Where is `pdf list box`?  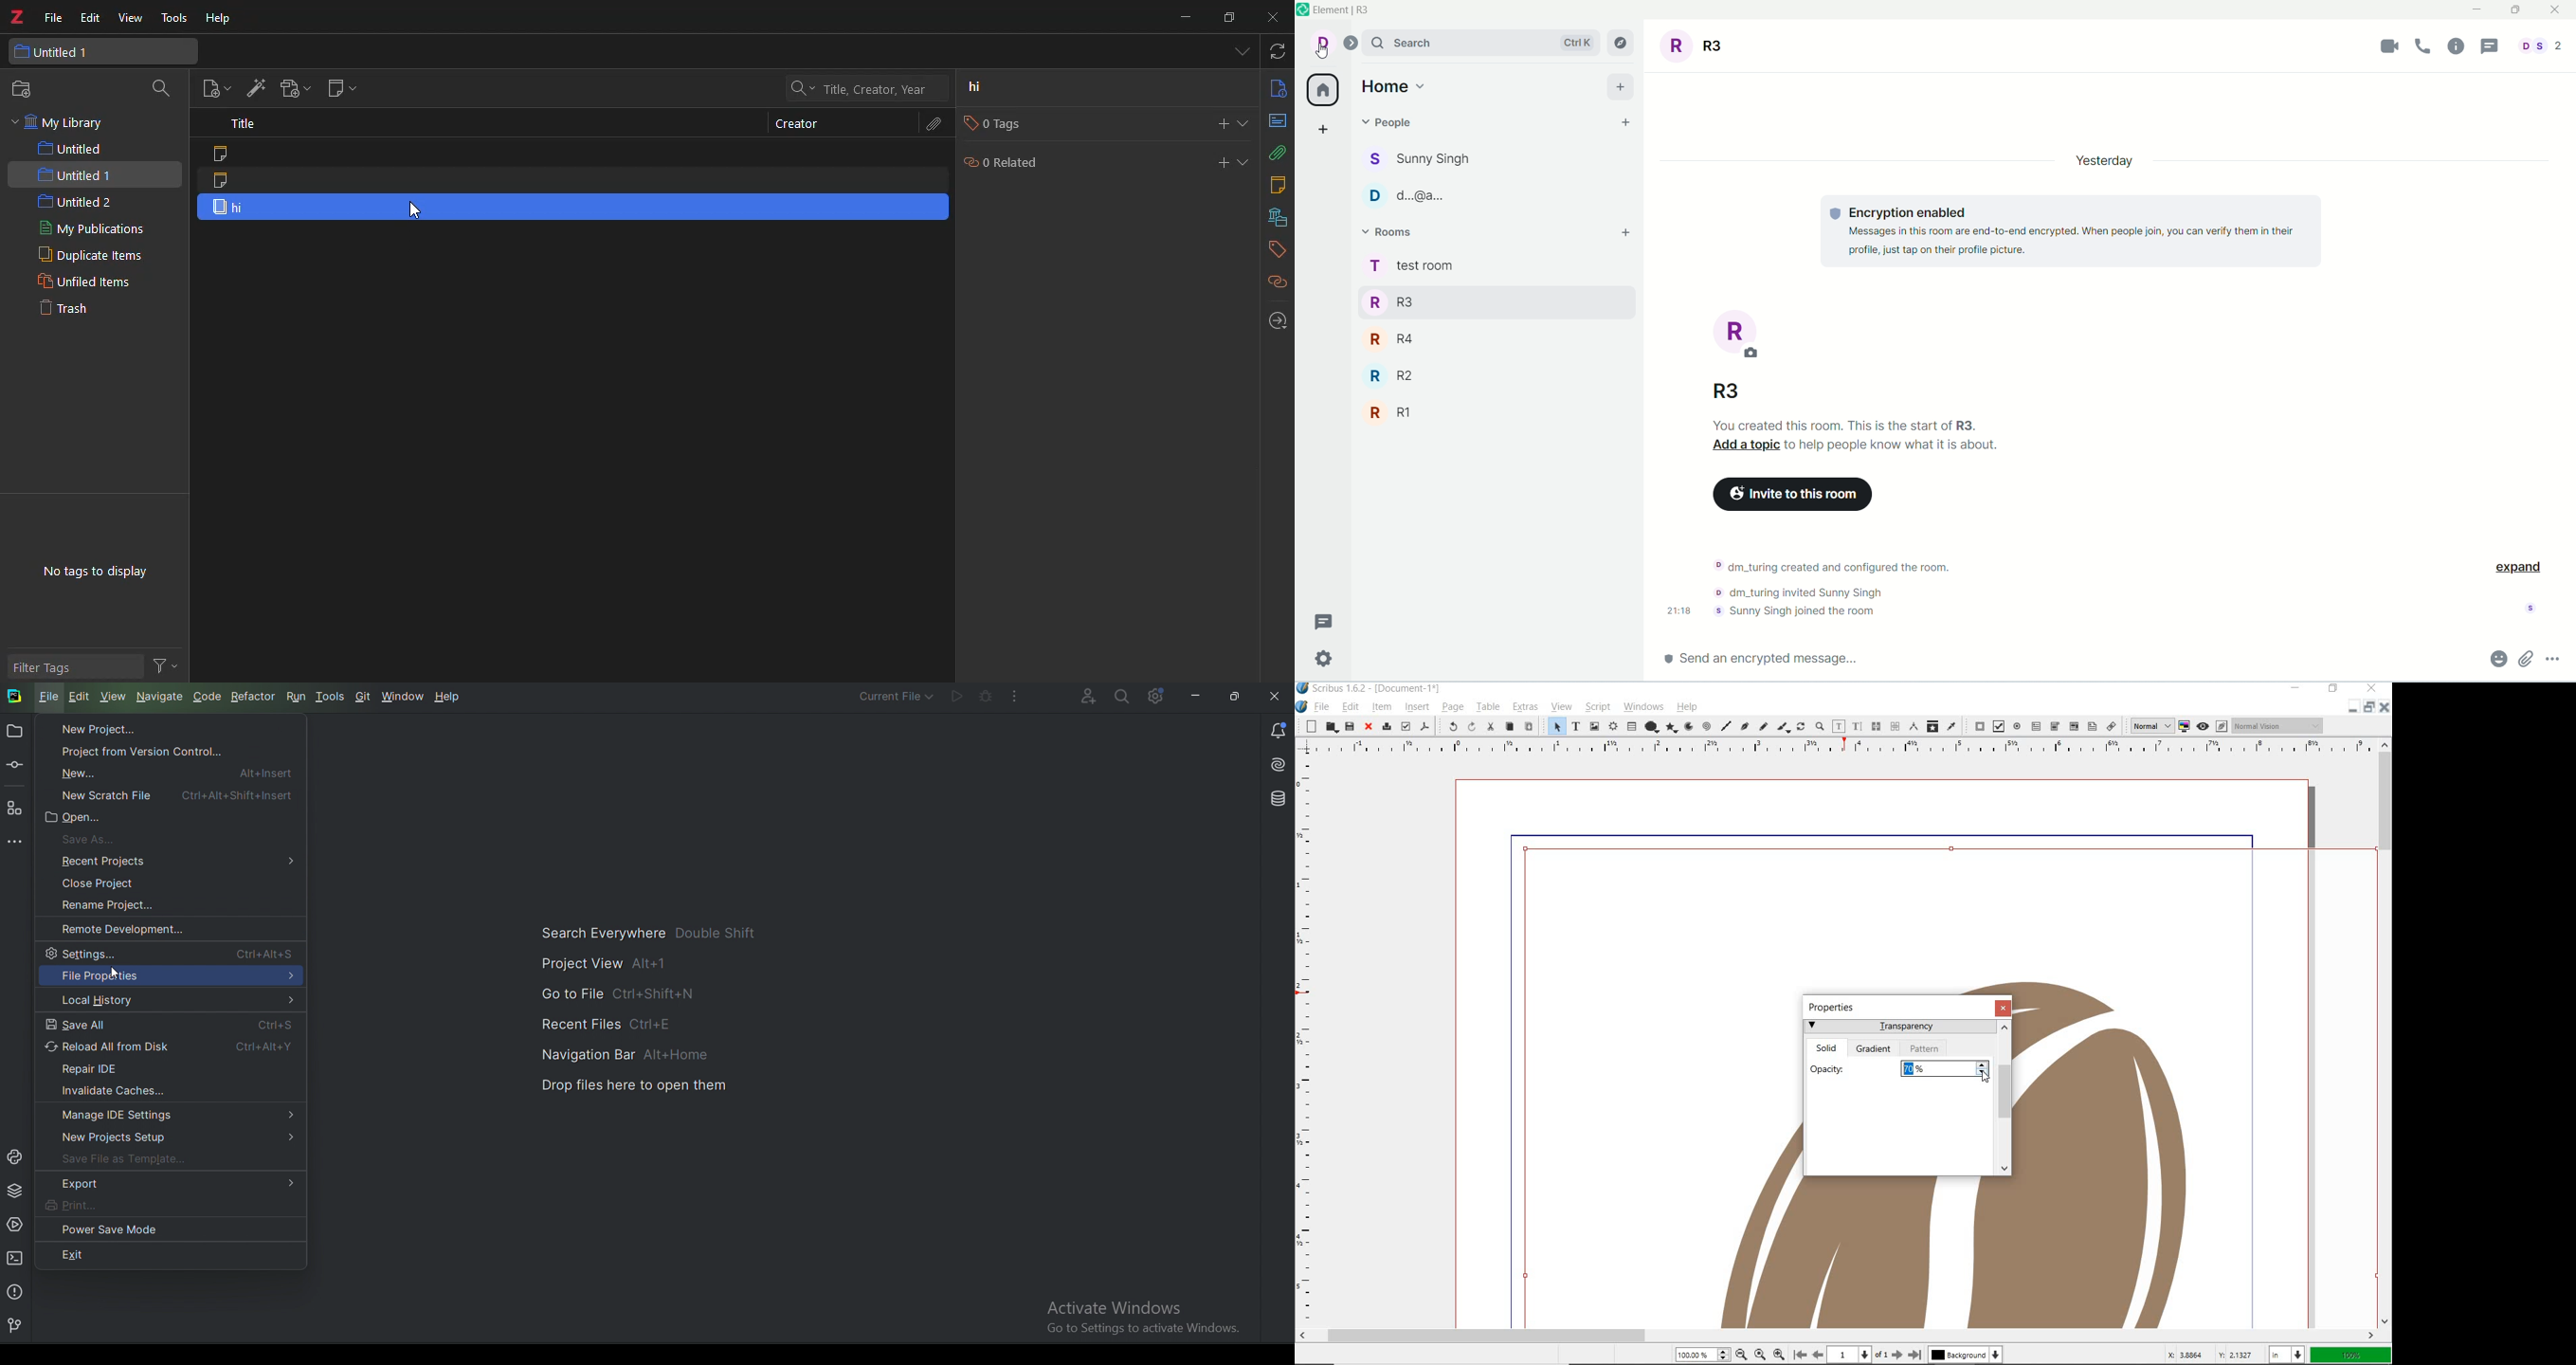
pdf list box is located at coordinates (2091, 727).